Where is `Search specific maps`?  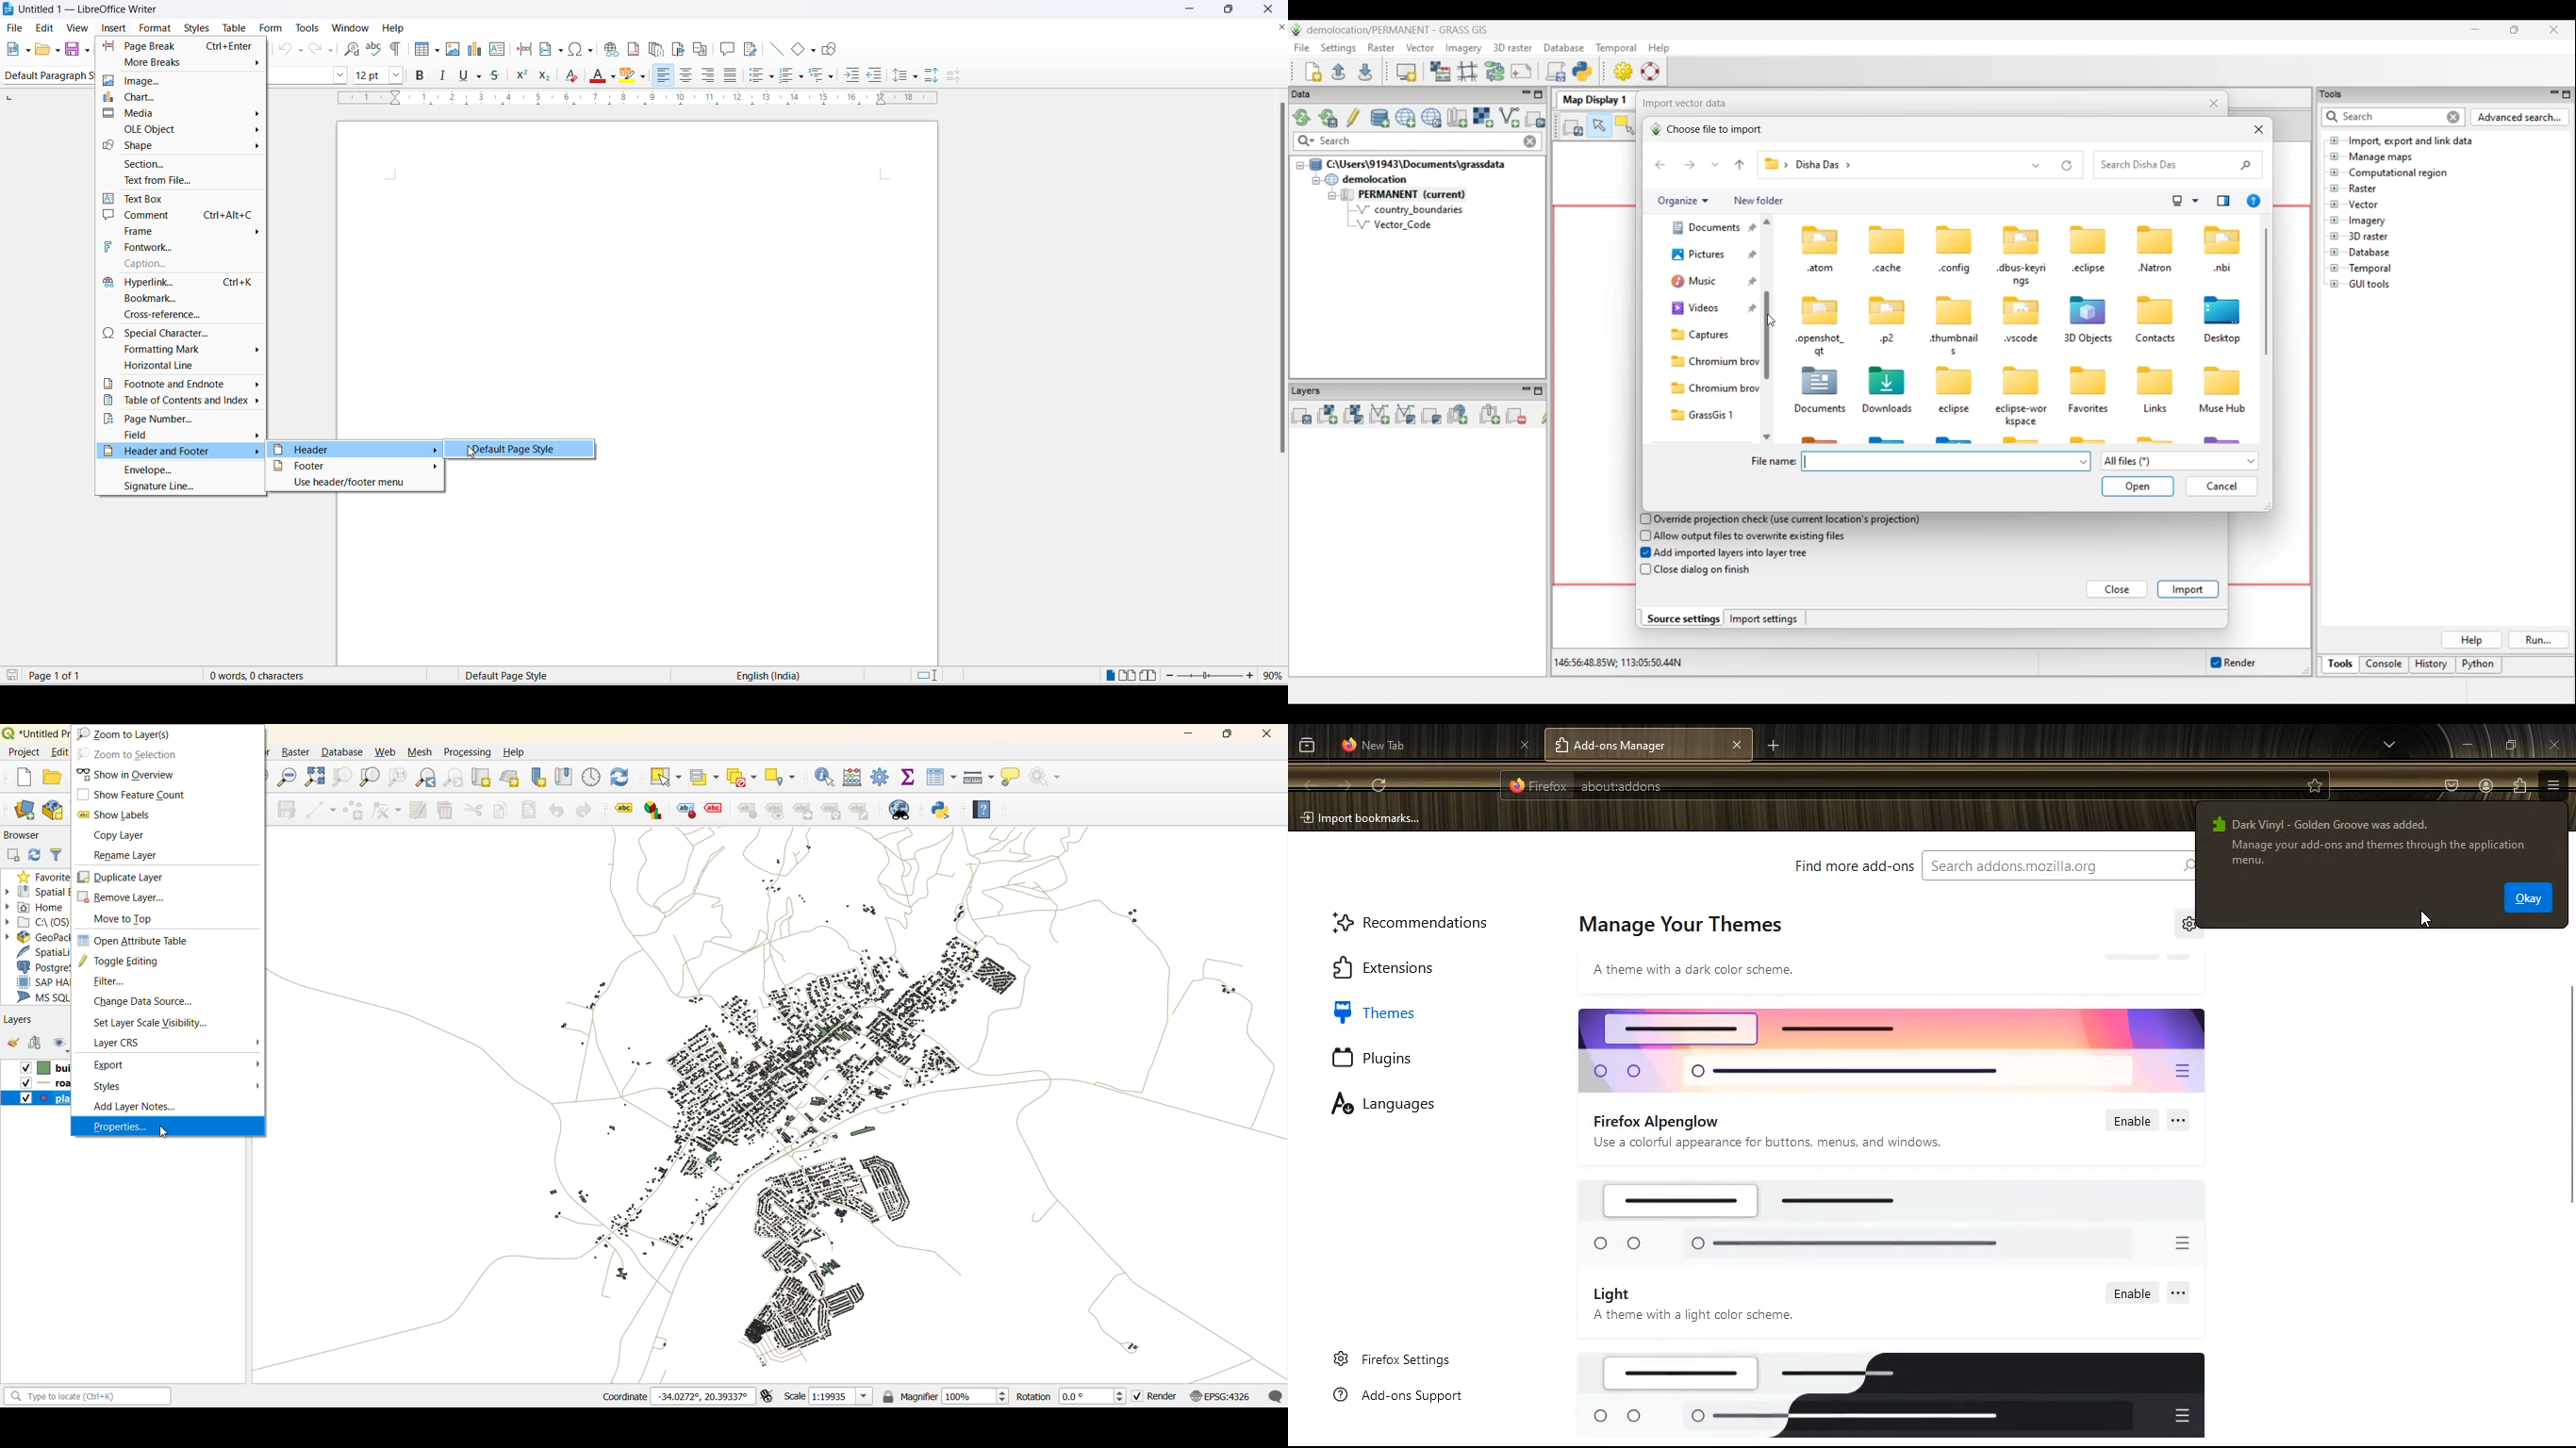 Search specific maps is located at coordinates (1305, 141).